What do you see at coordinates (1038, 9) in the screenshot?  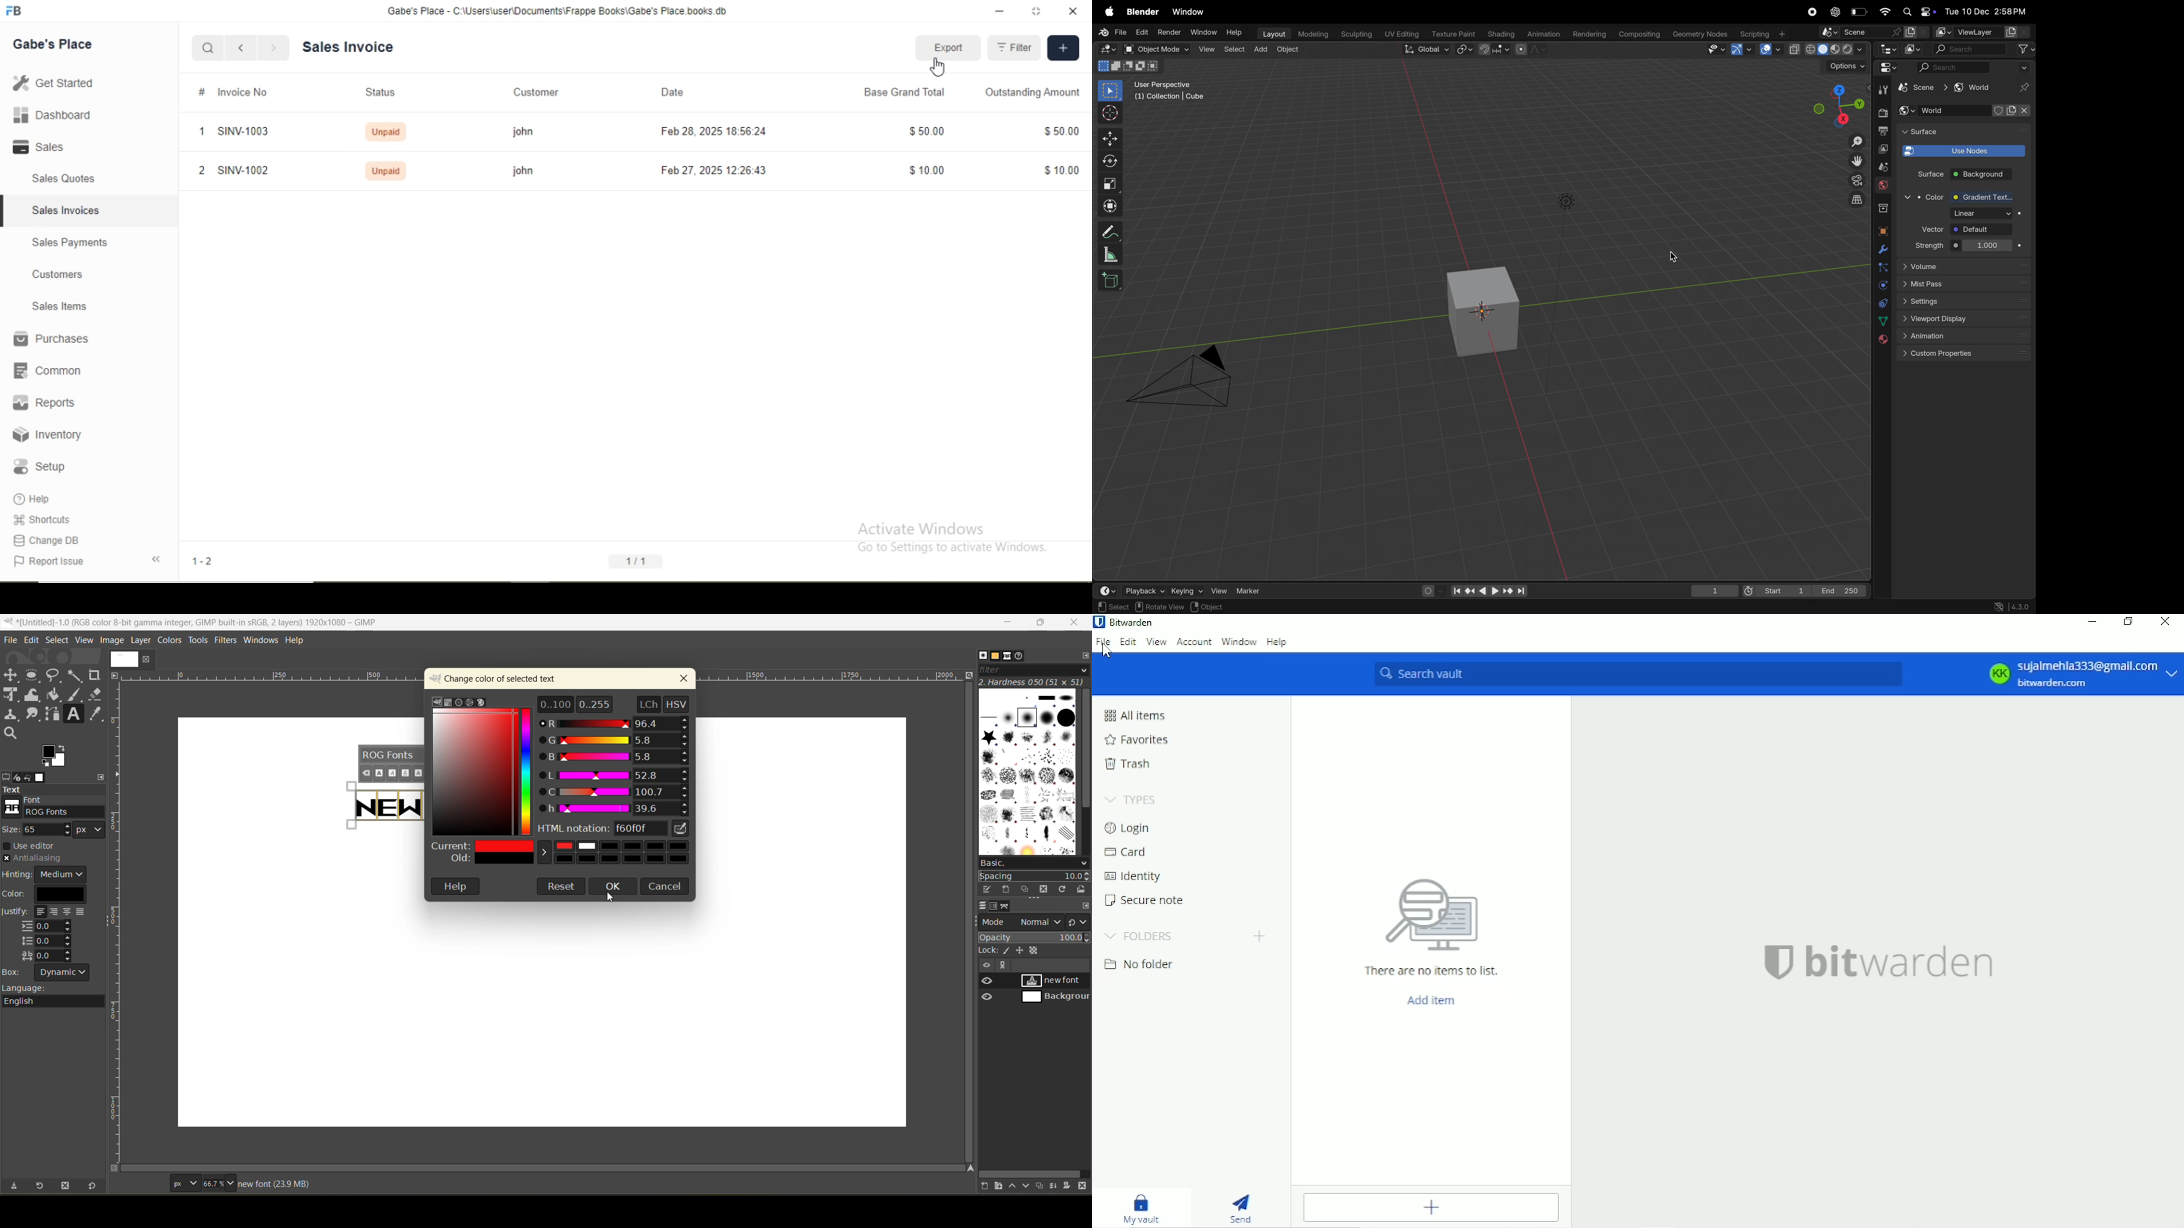 I see `maximise` at bounding box center [1038, 9].